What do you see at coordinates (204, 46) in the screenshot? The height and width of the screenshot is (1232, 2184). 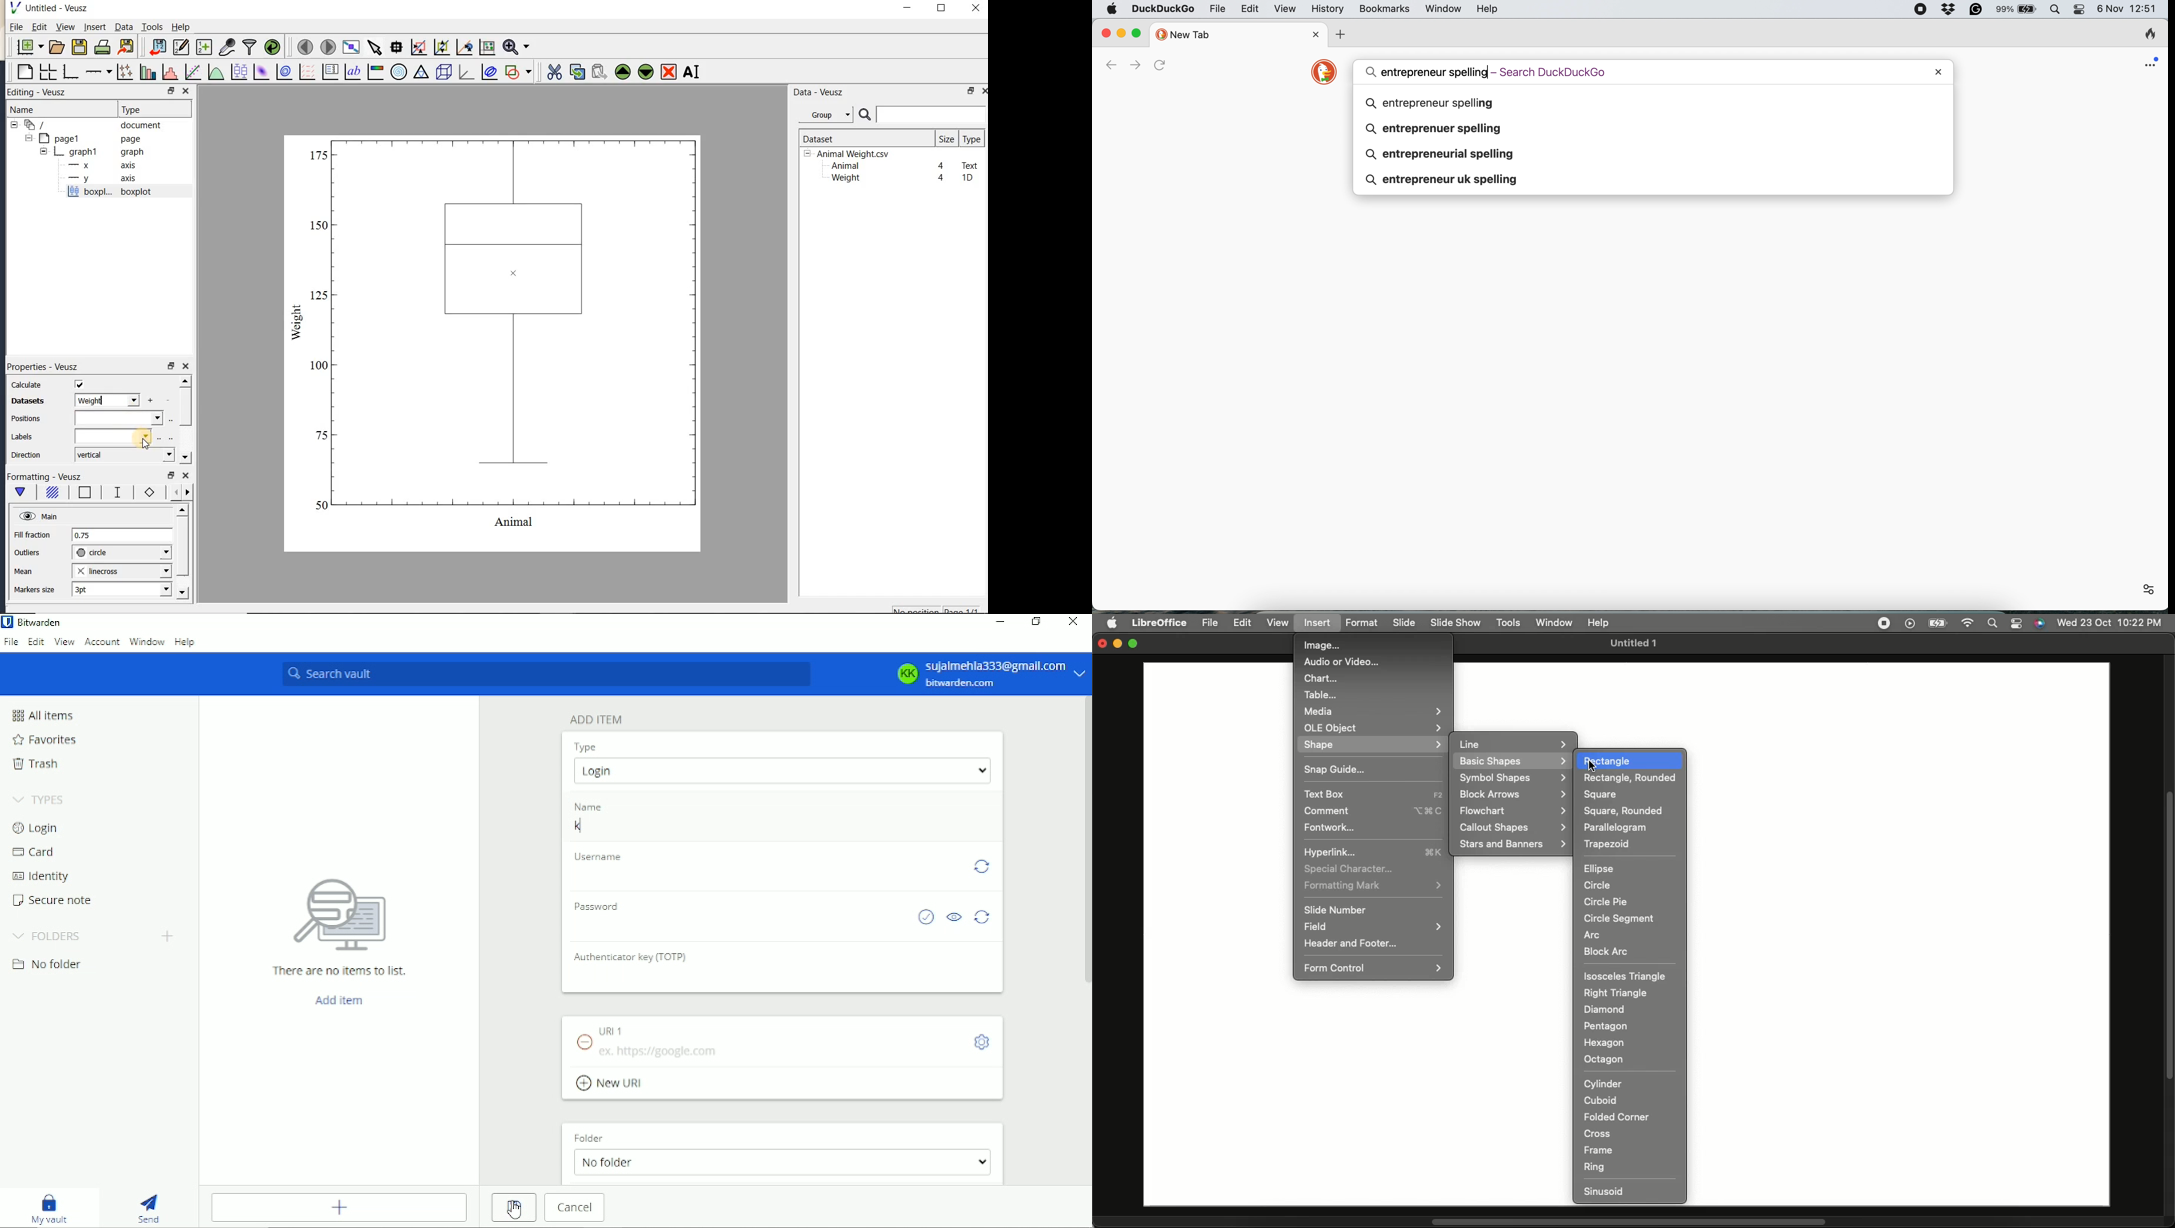 I see `create new datasets` at bounding box center [204, 46].